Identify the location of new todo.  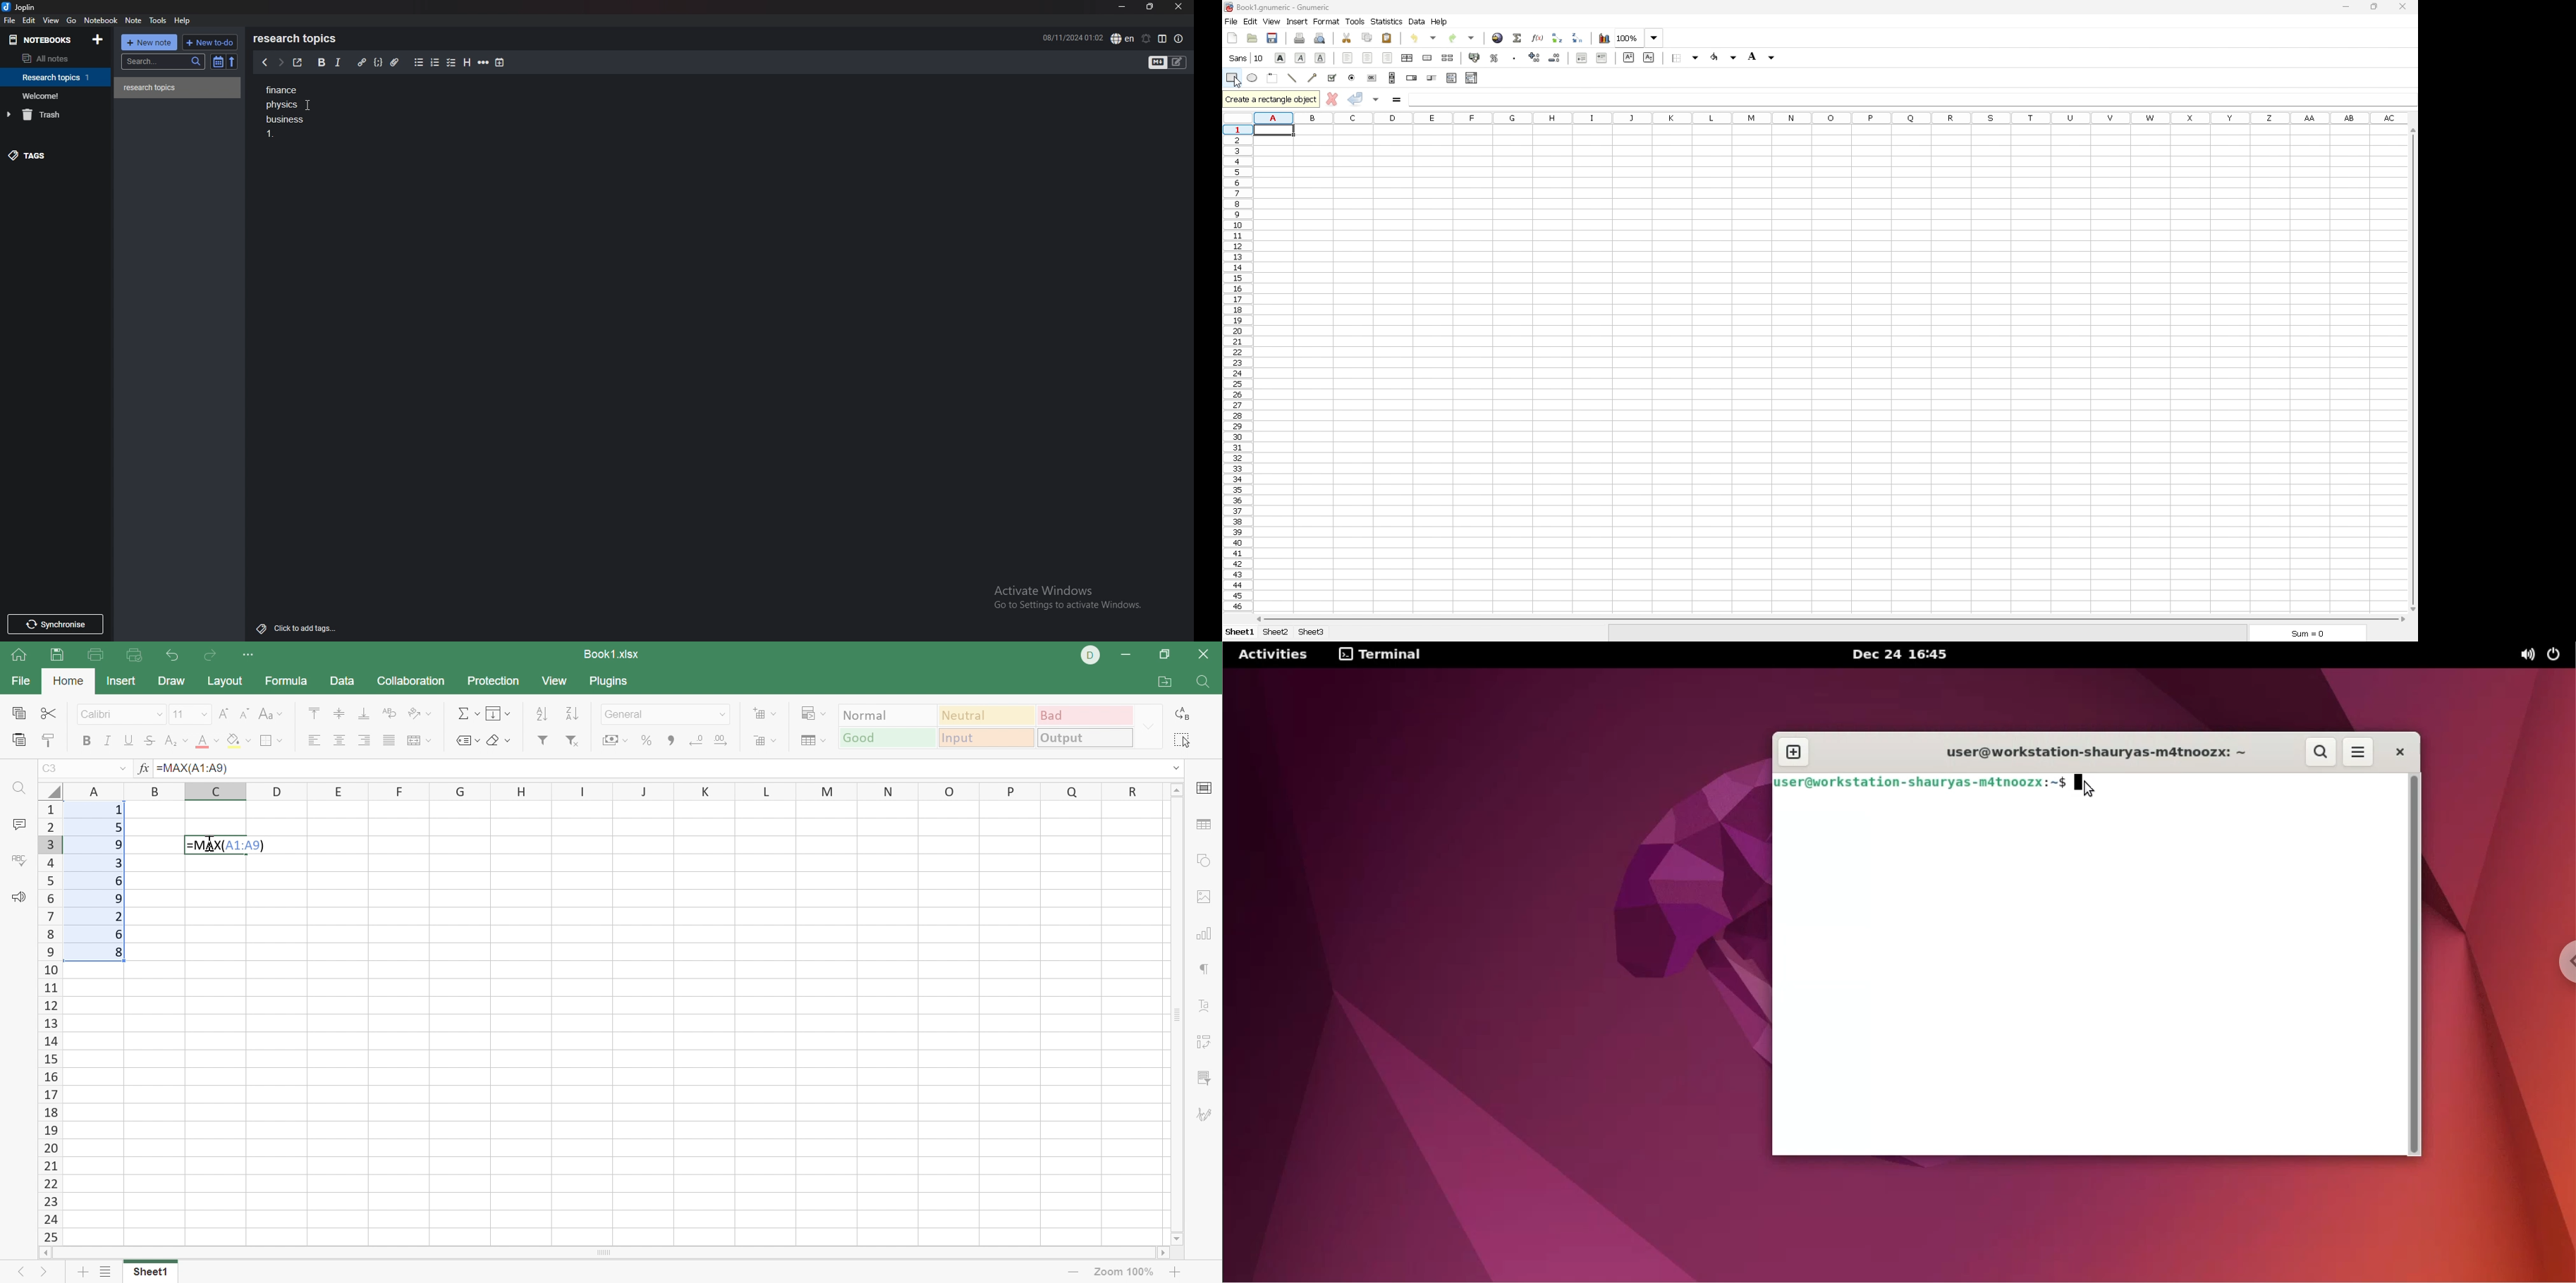
(210, 42).